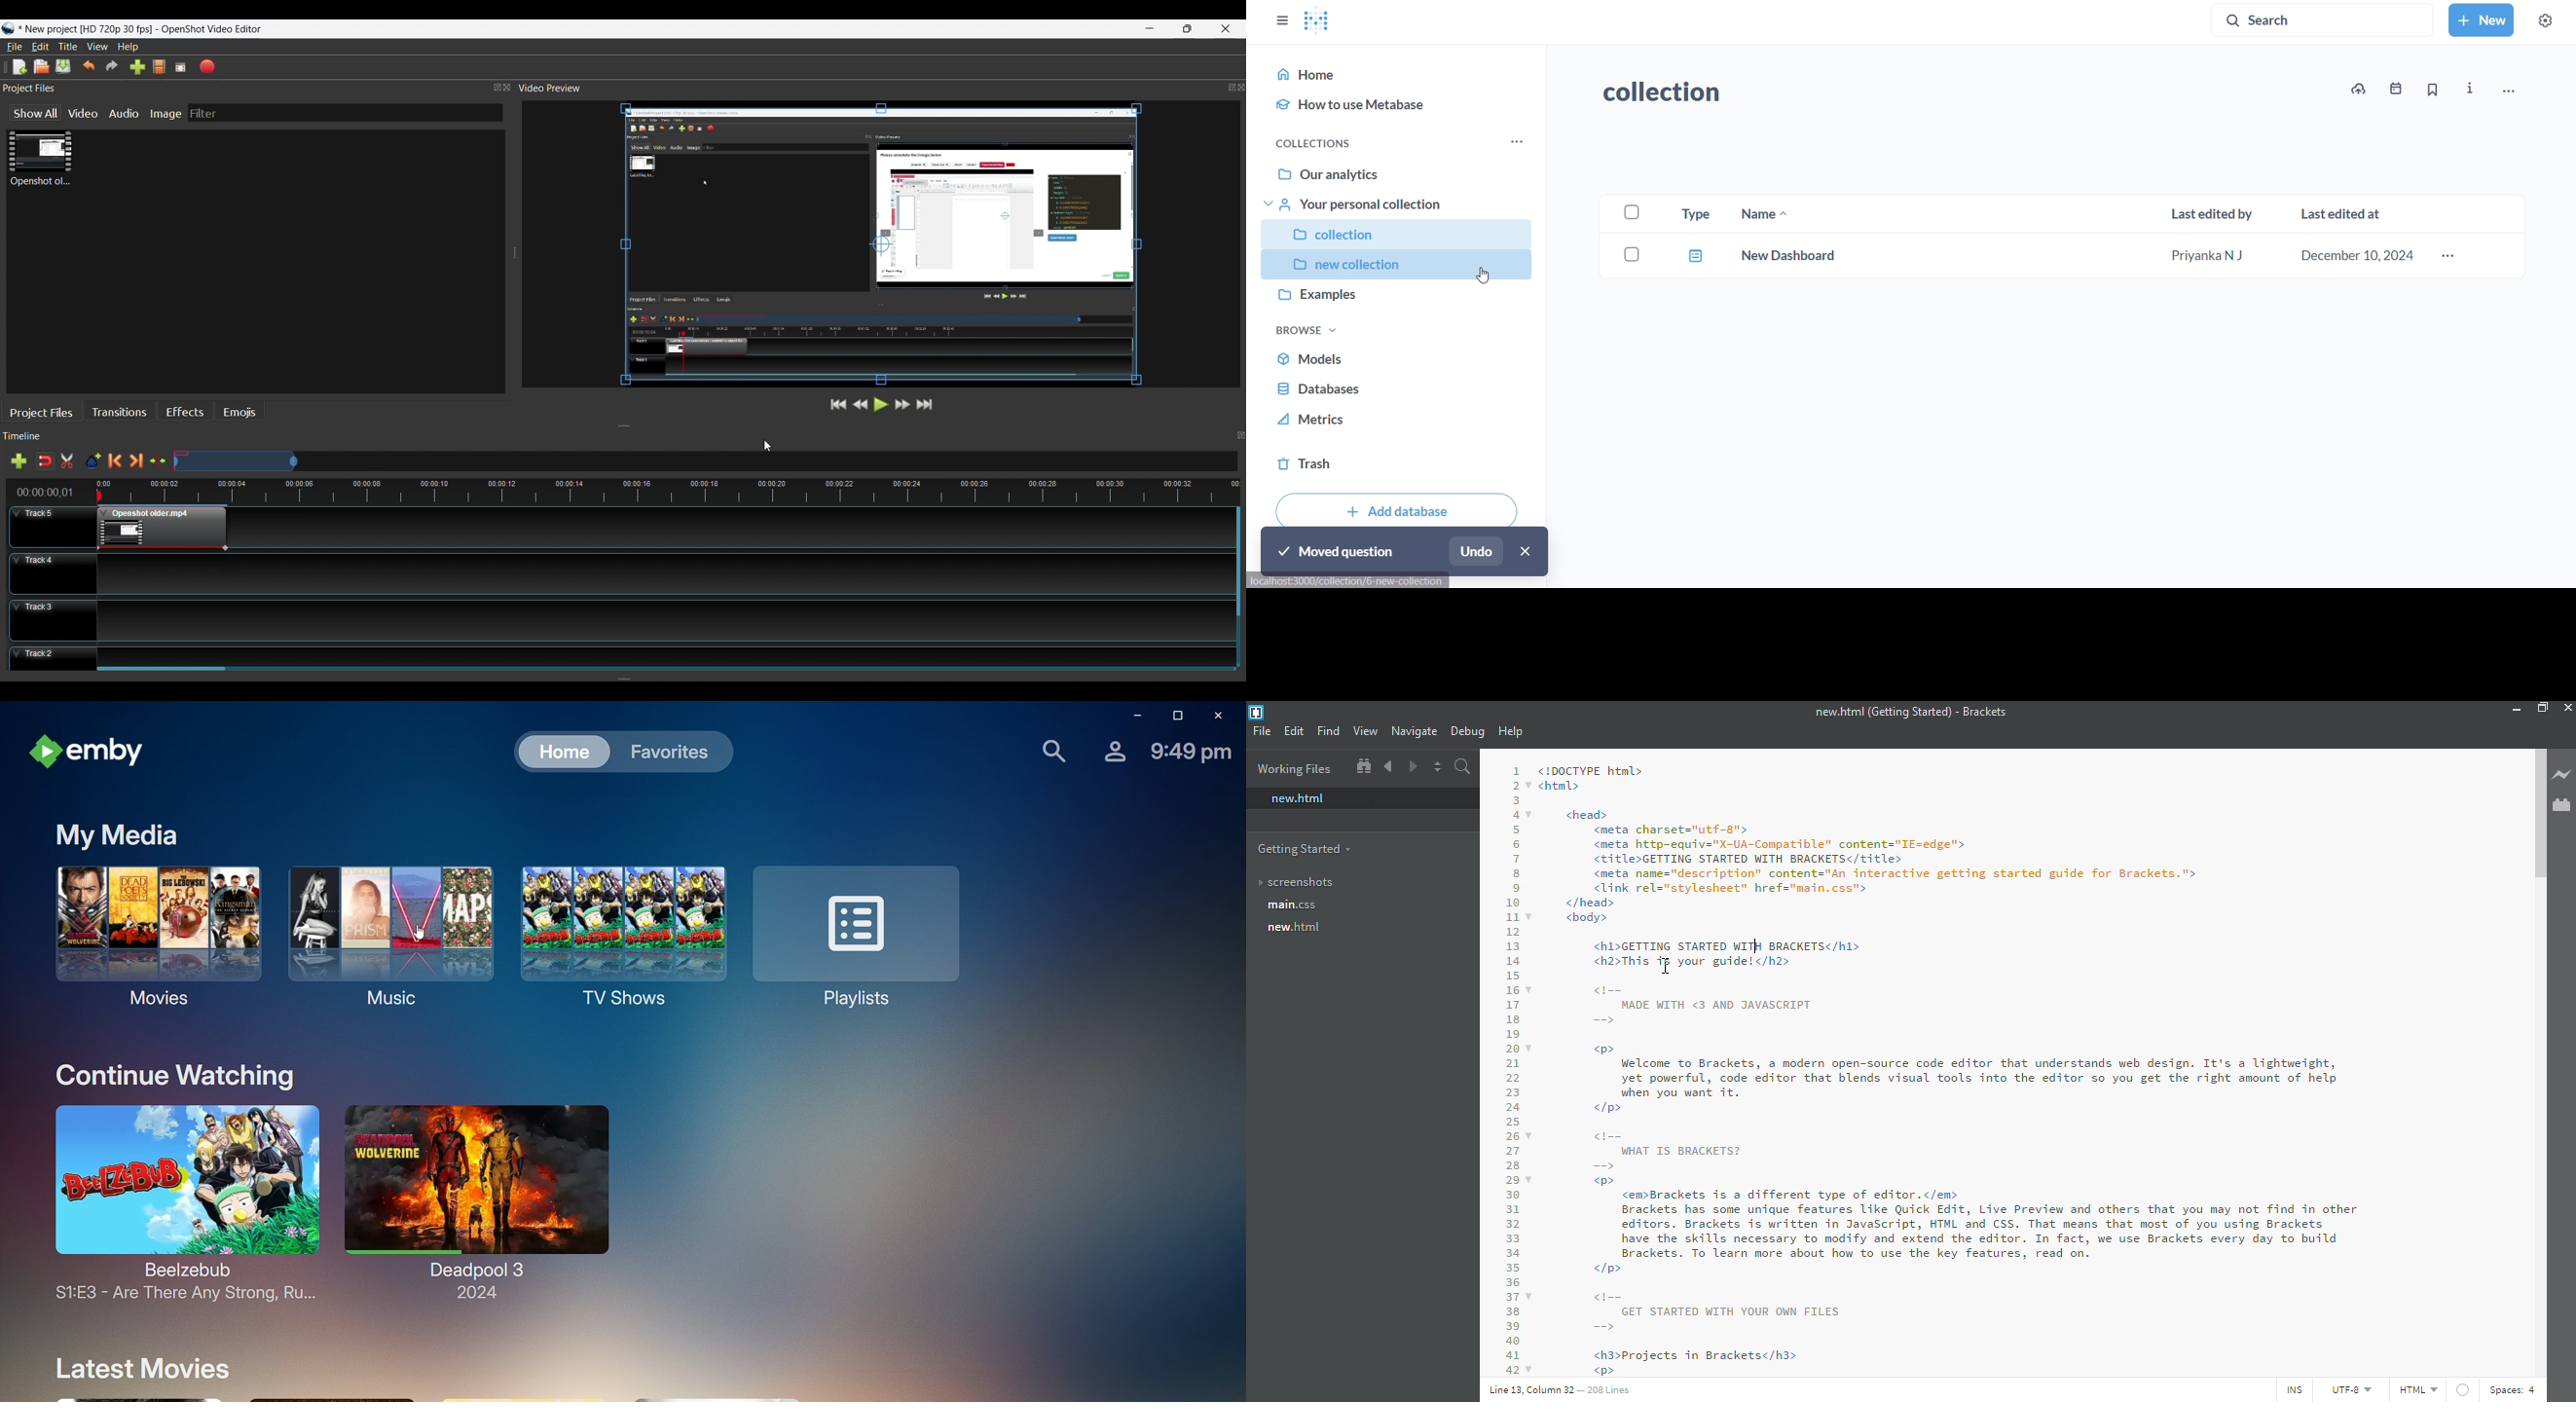  What do you see at coordinates (42, 67) in the screenshot?
I see `Open File` at bounding box center [42, 67].